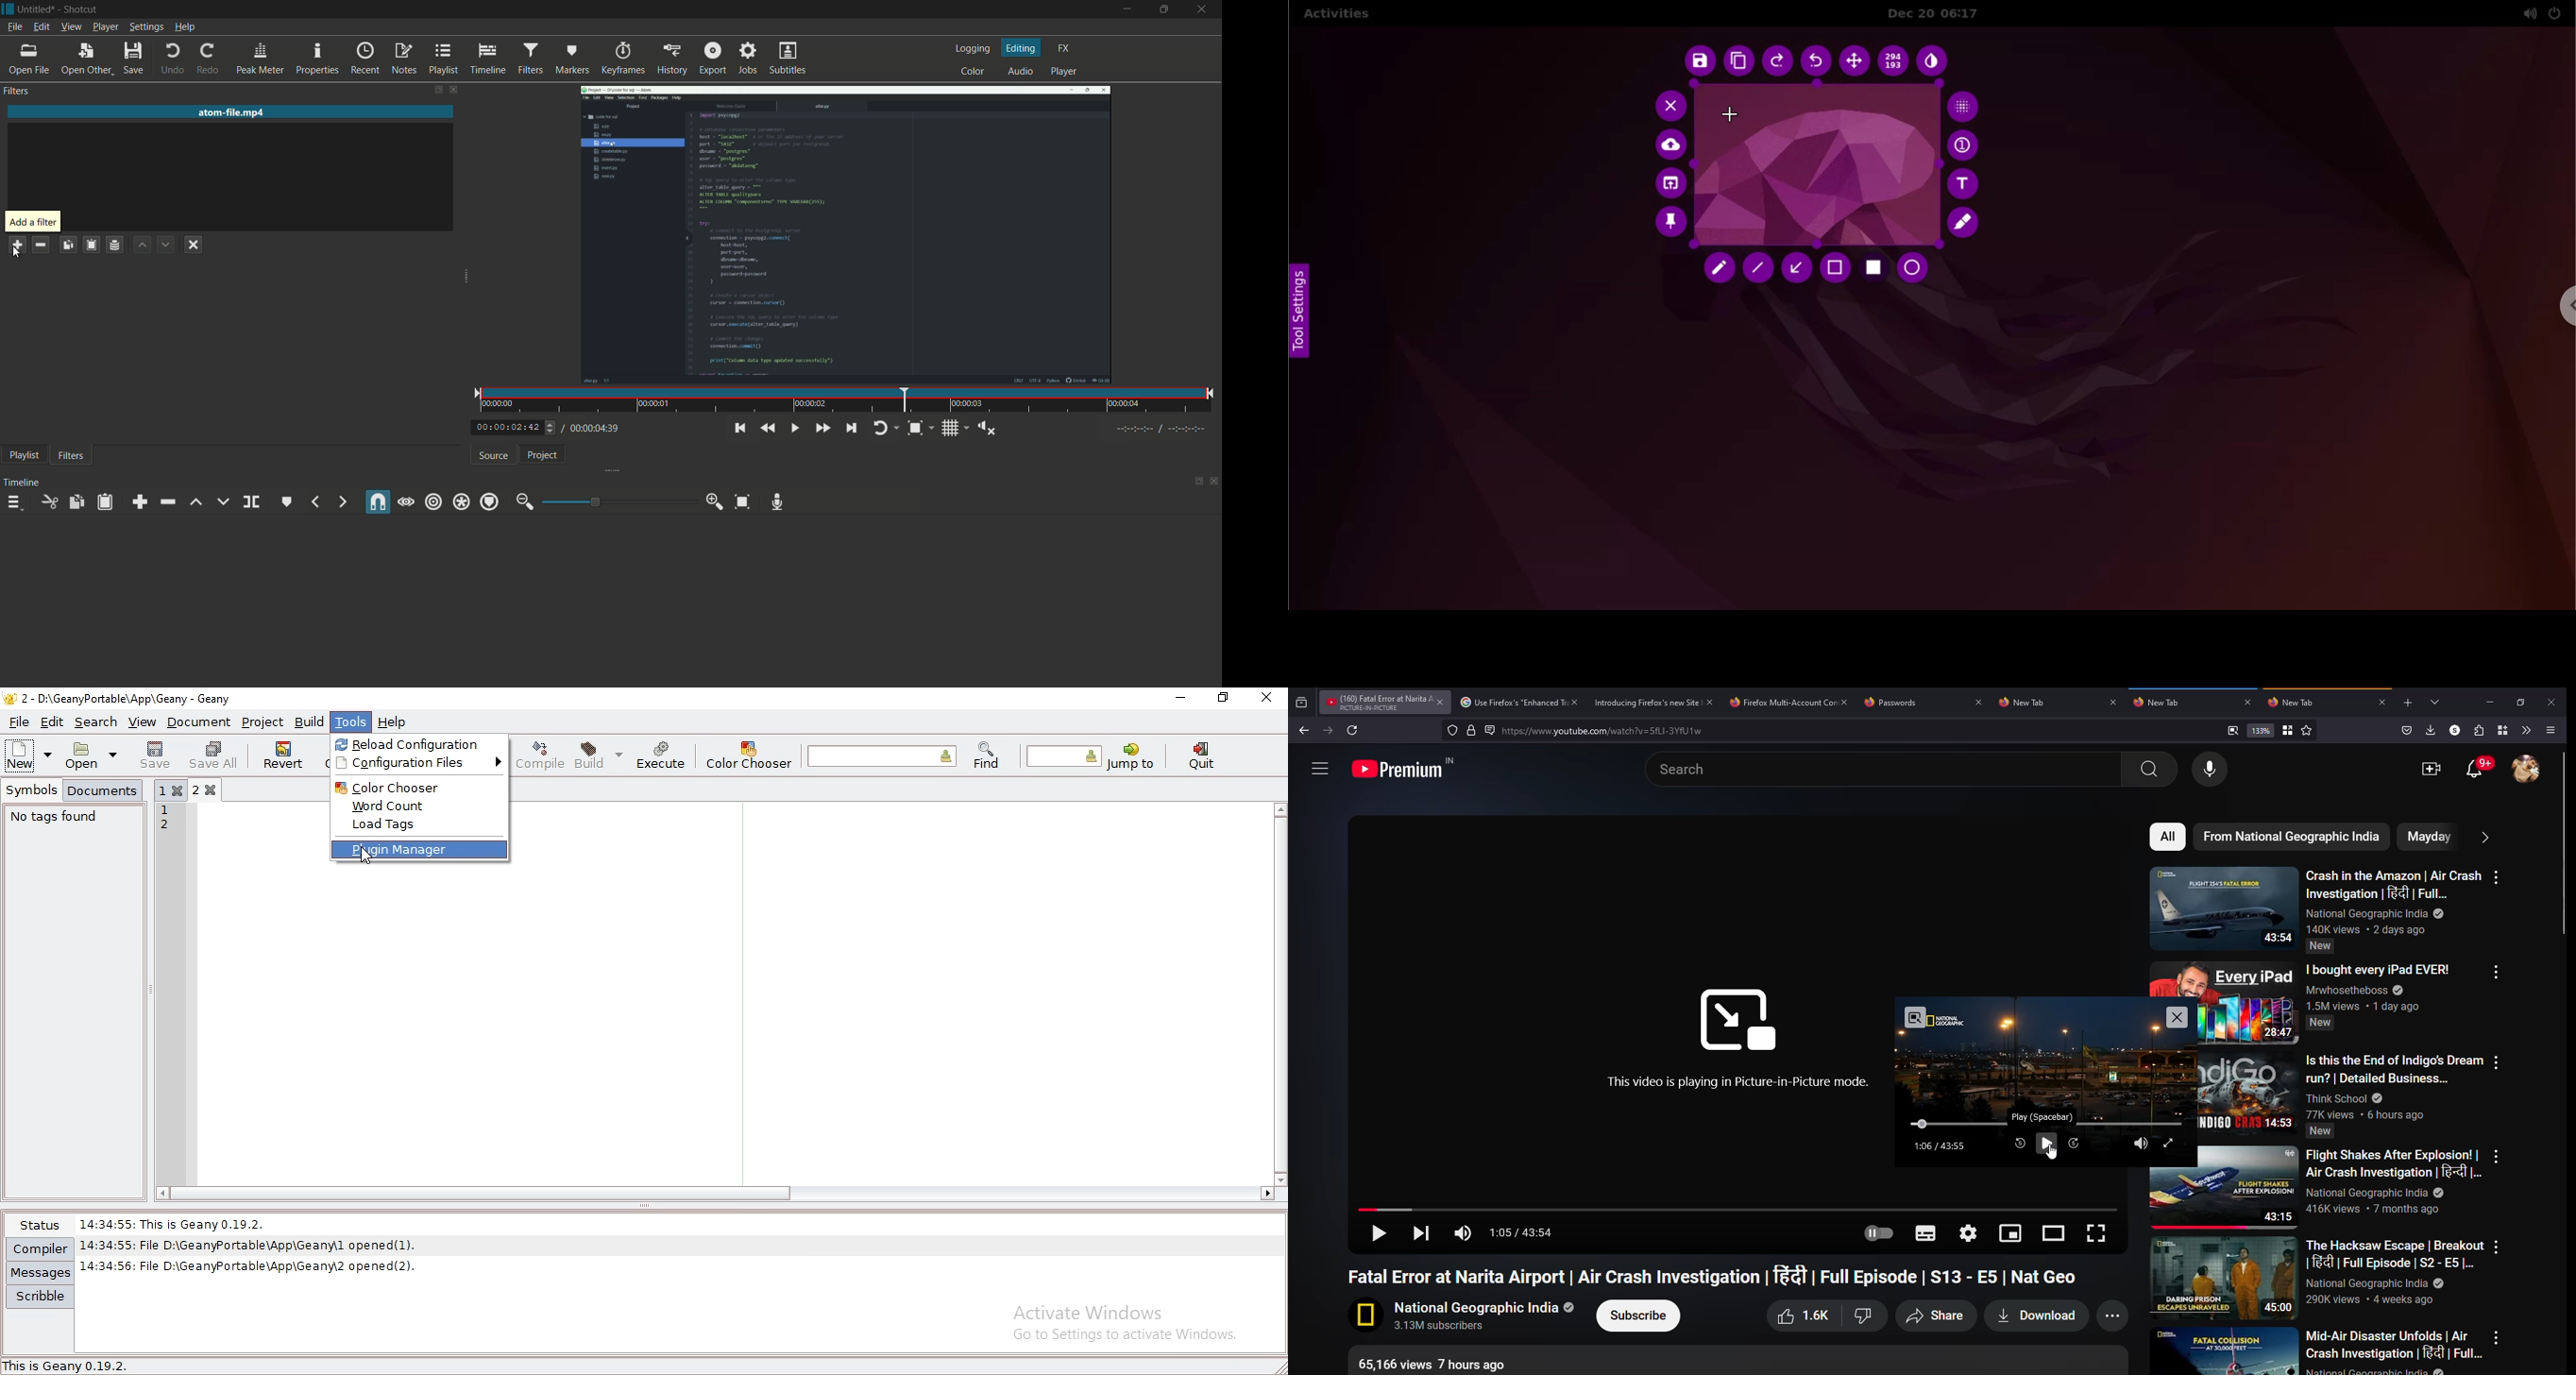  What do you see at coordinates (104, 791) in the screenshot?
I see `documents` at bounding box center [104, 791].